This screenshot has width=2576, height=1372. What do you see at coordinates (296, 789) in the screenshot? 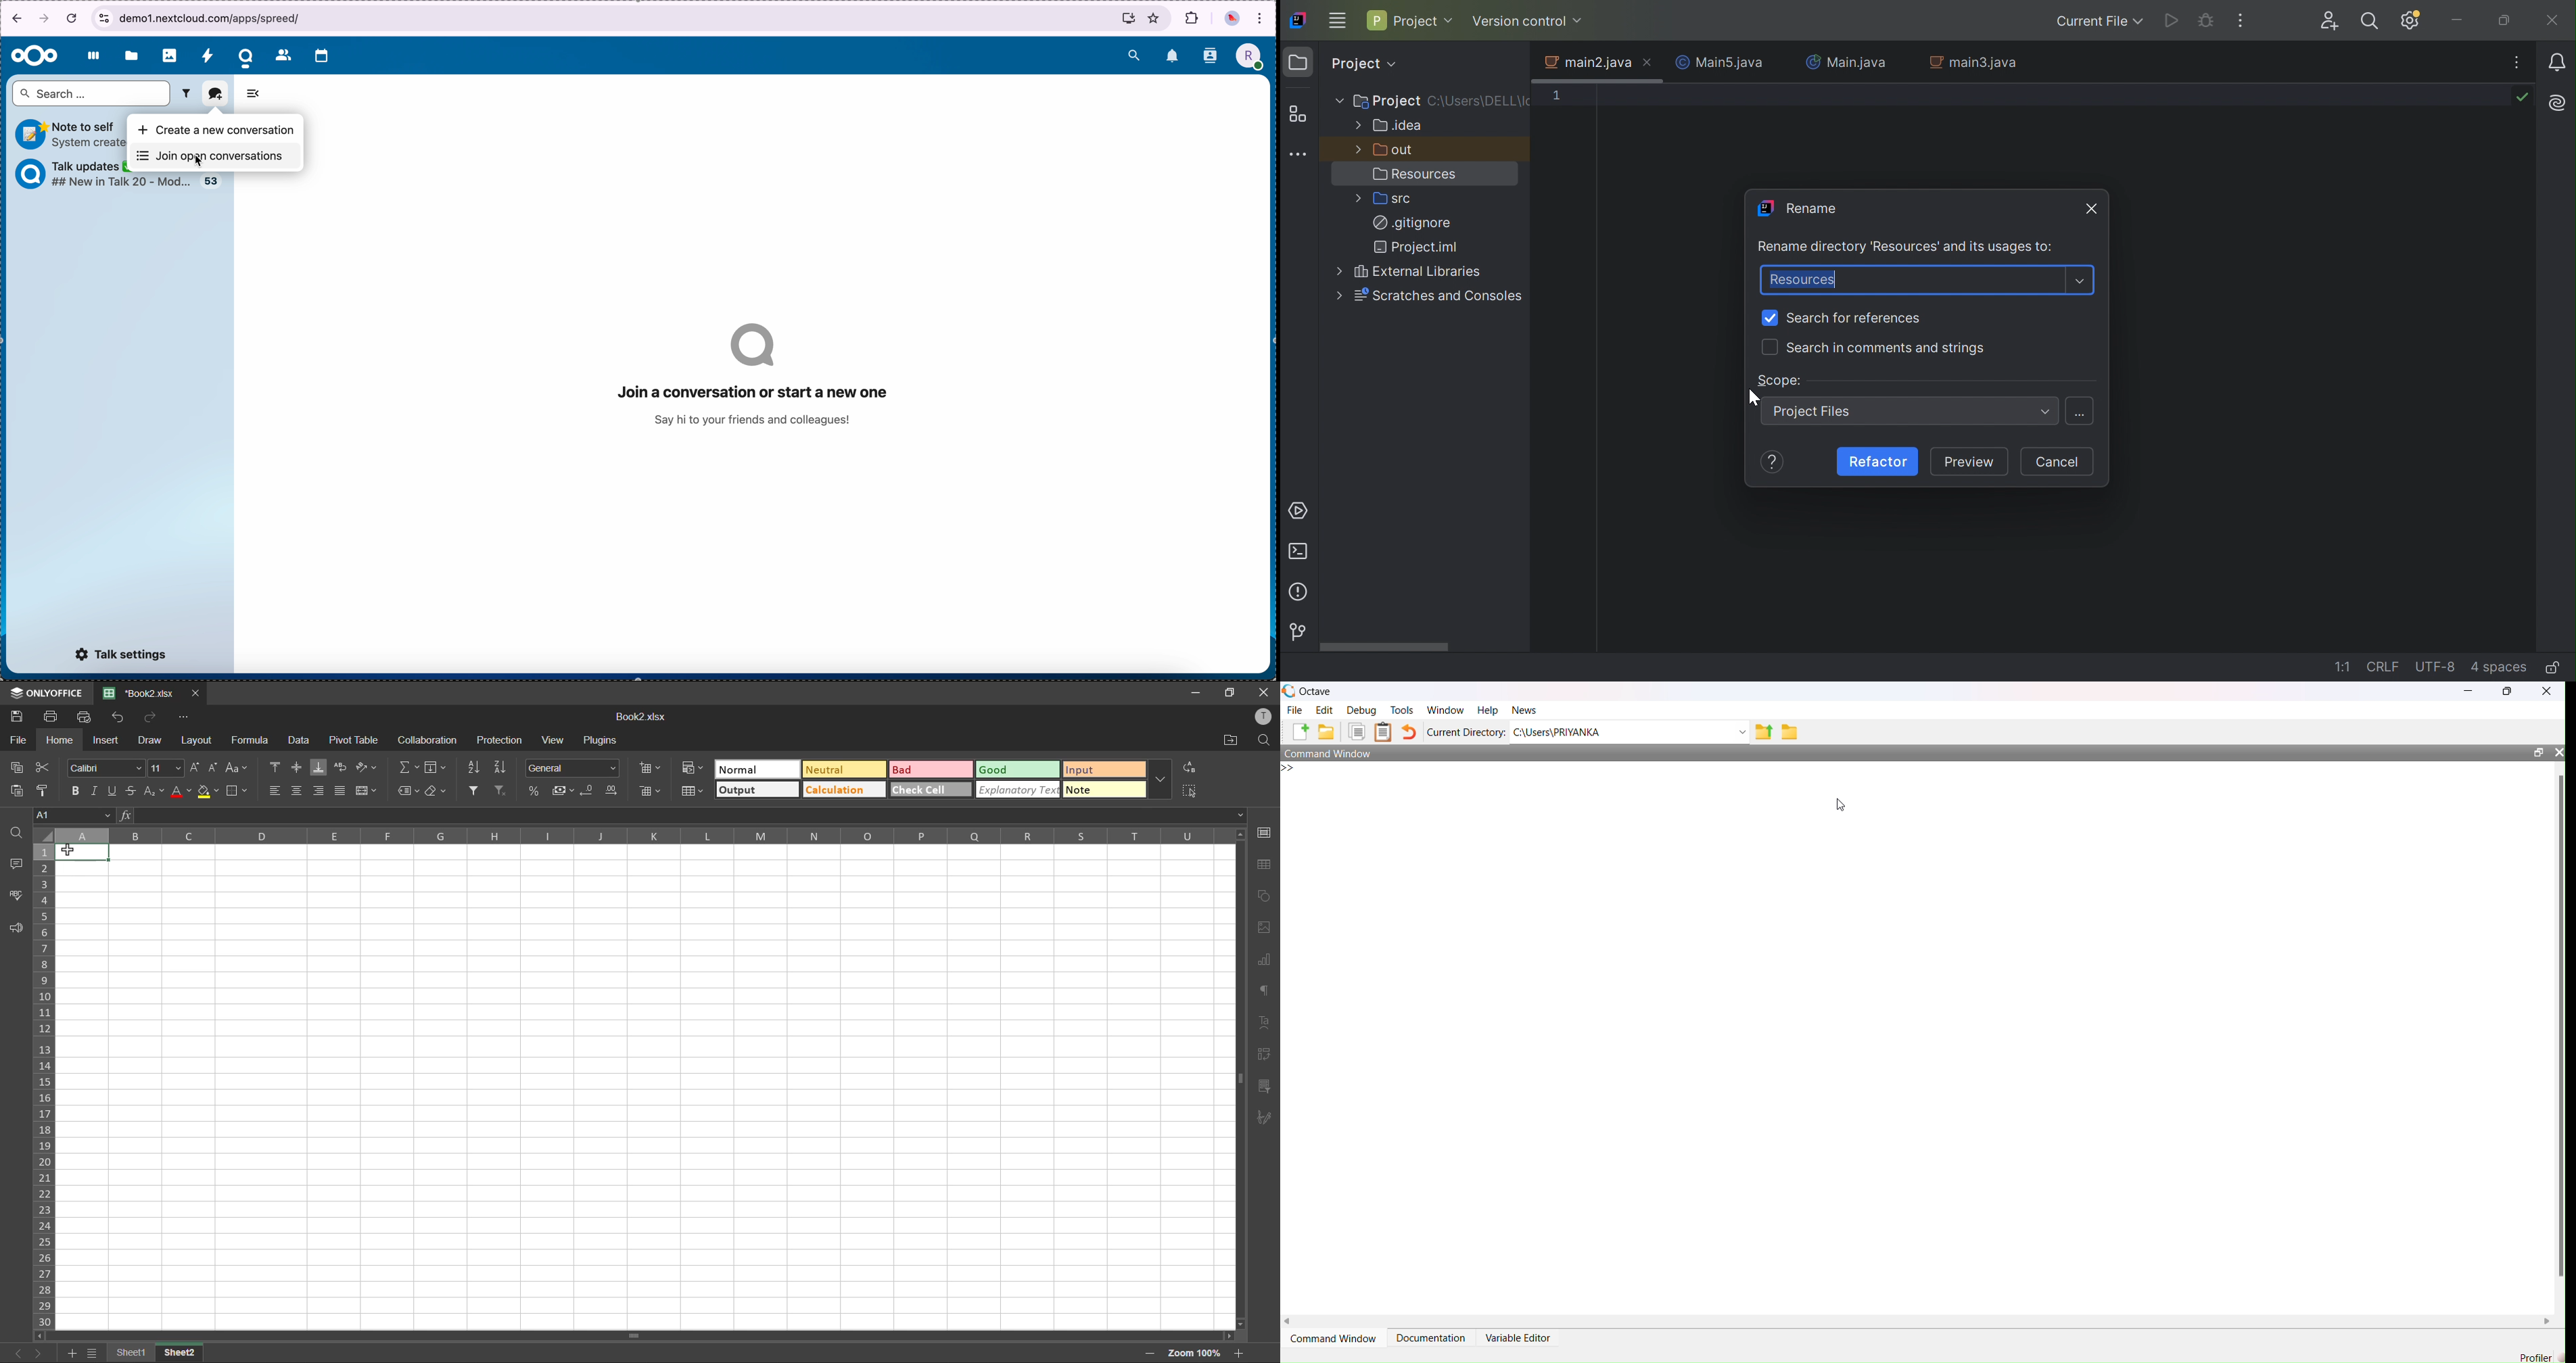
I see `align center` at bounding box center [296, 789].